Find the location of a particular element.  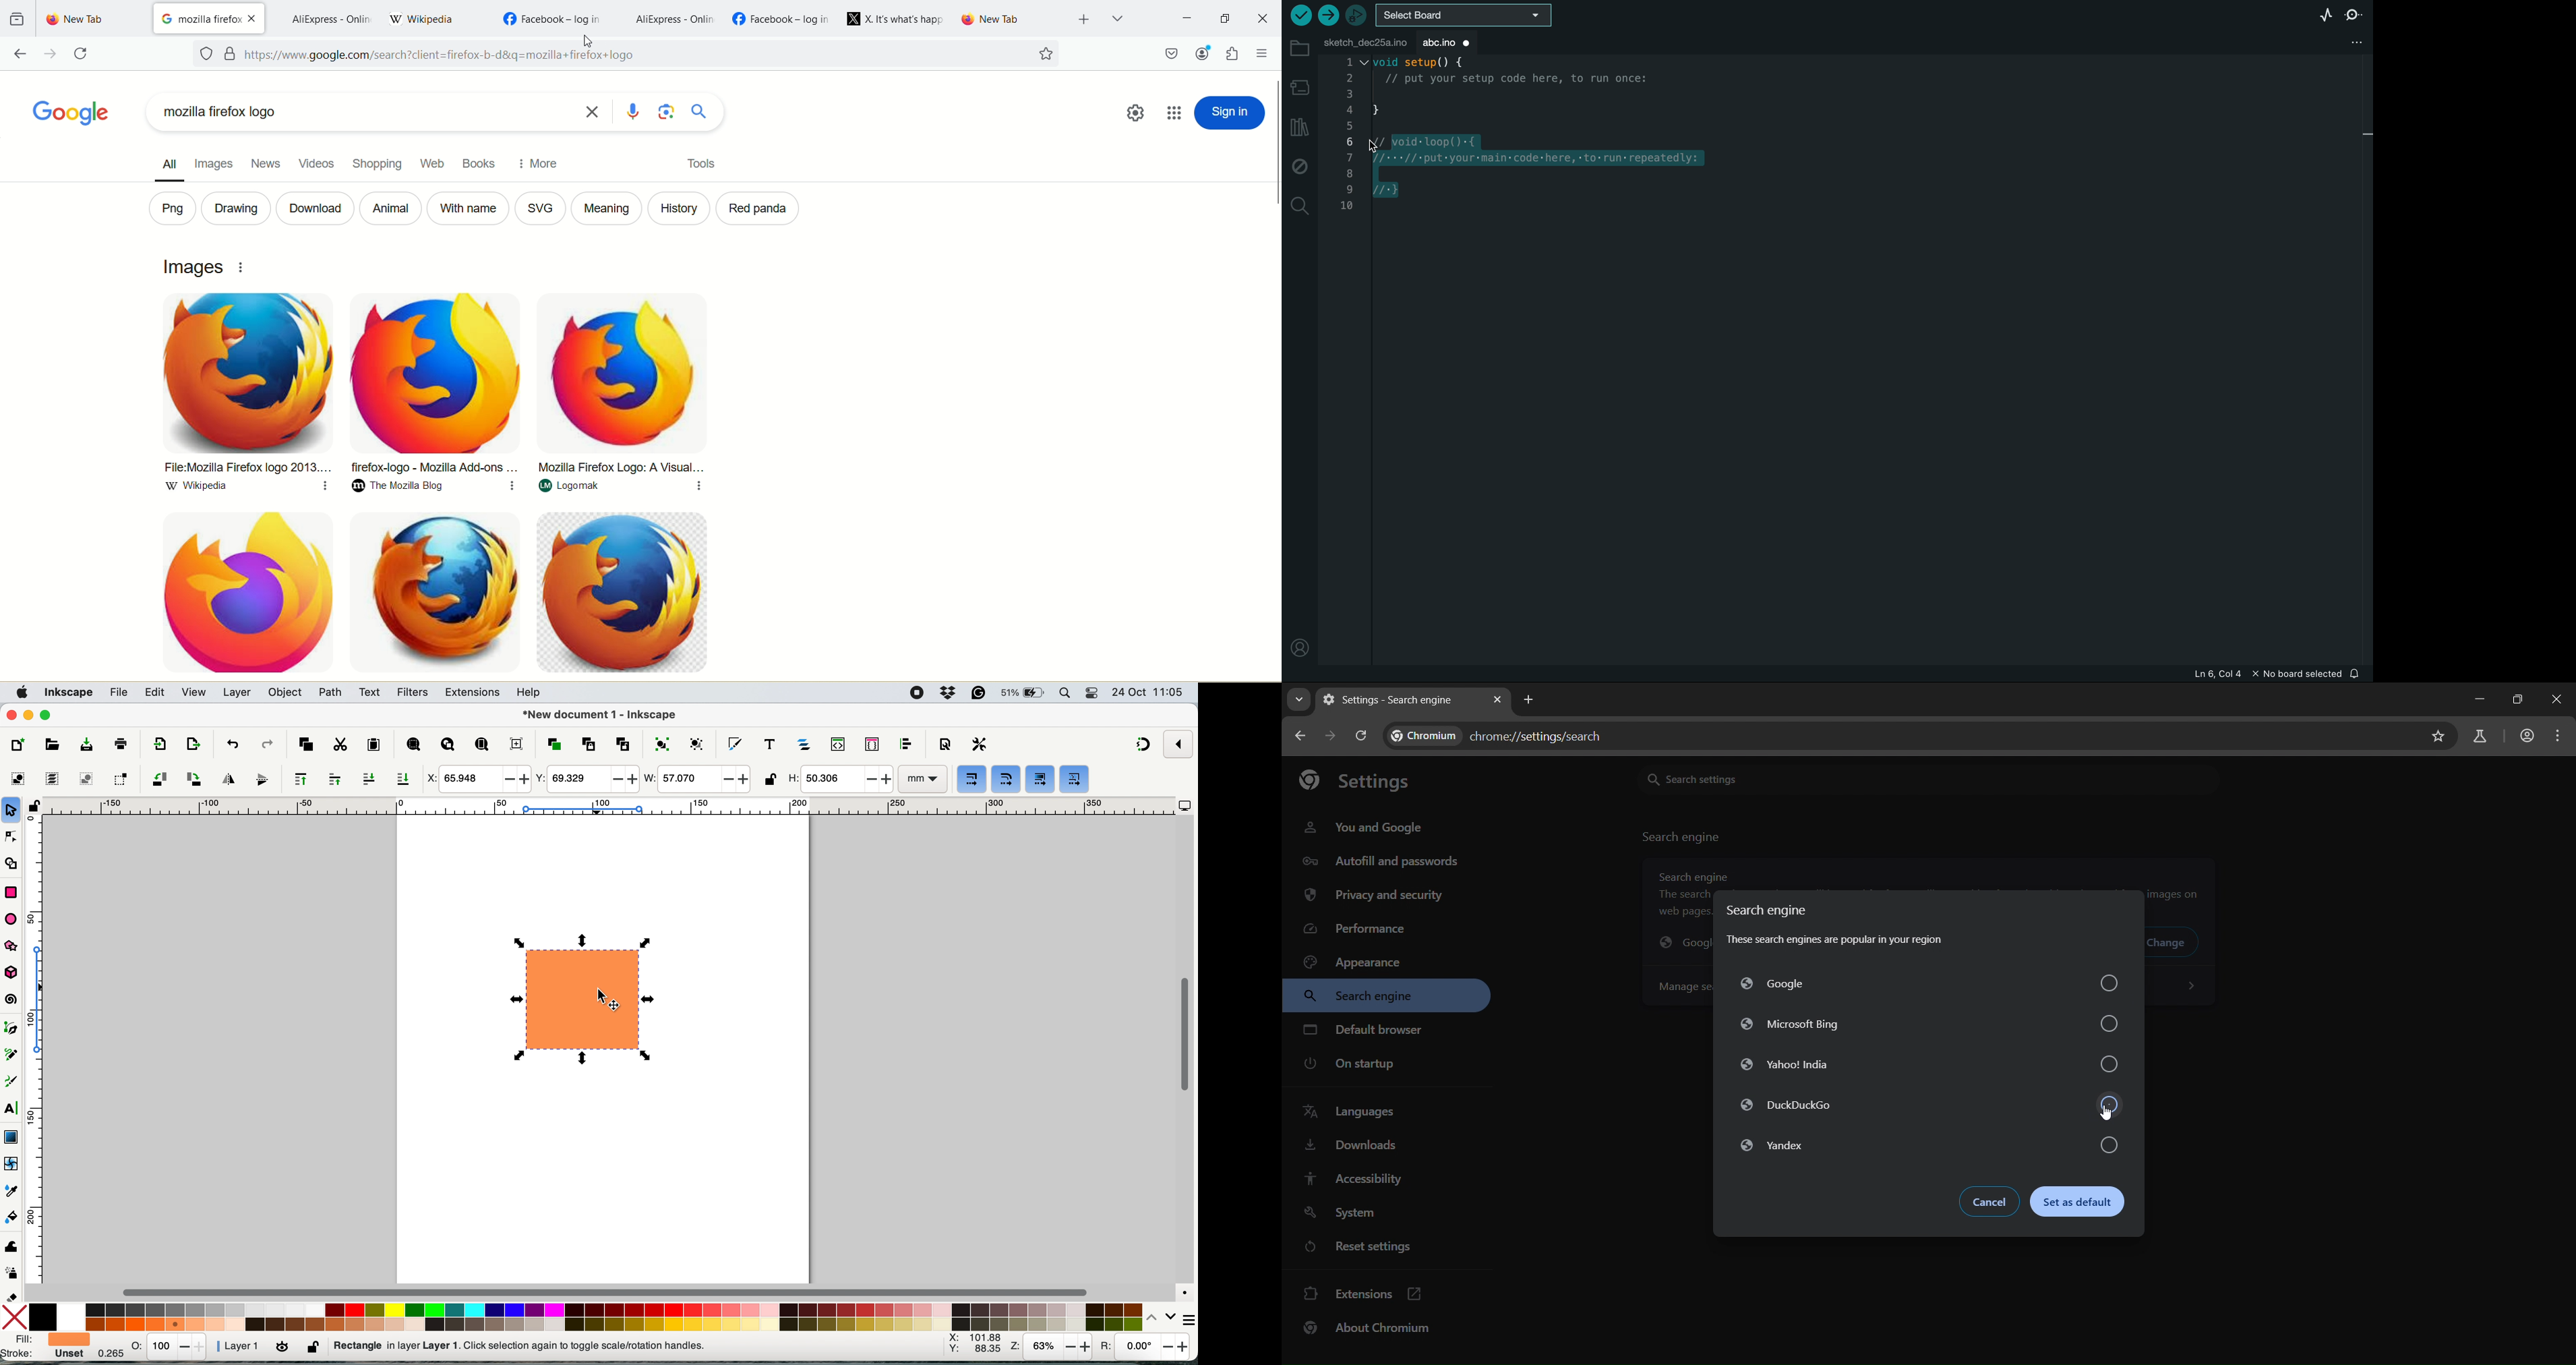

stats is located at coordinates (169, 1346).